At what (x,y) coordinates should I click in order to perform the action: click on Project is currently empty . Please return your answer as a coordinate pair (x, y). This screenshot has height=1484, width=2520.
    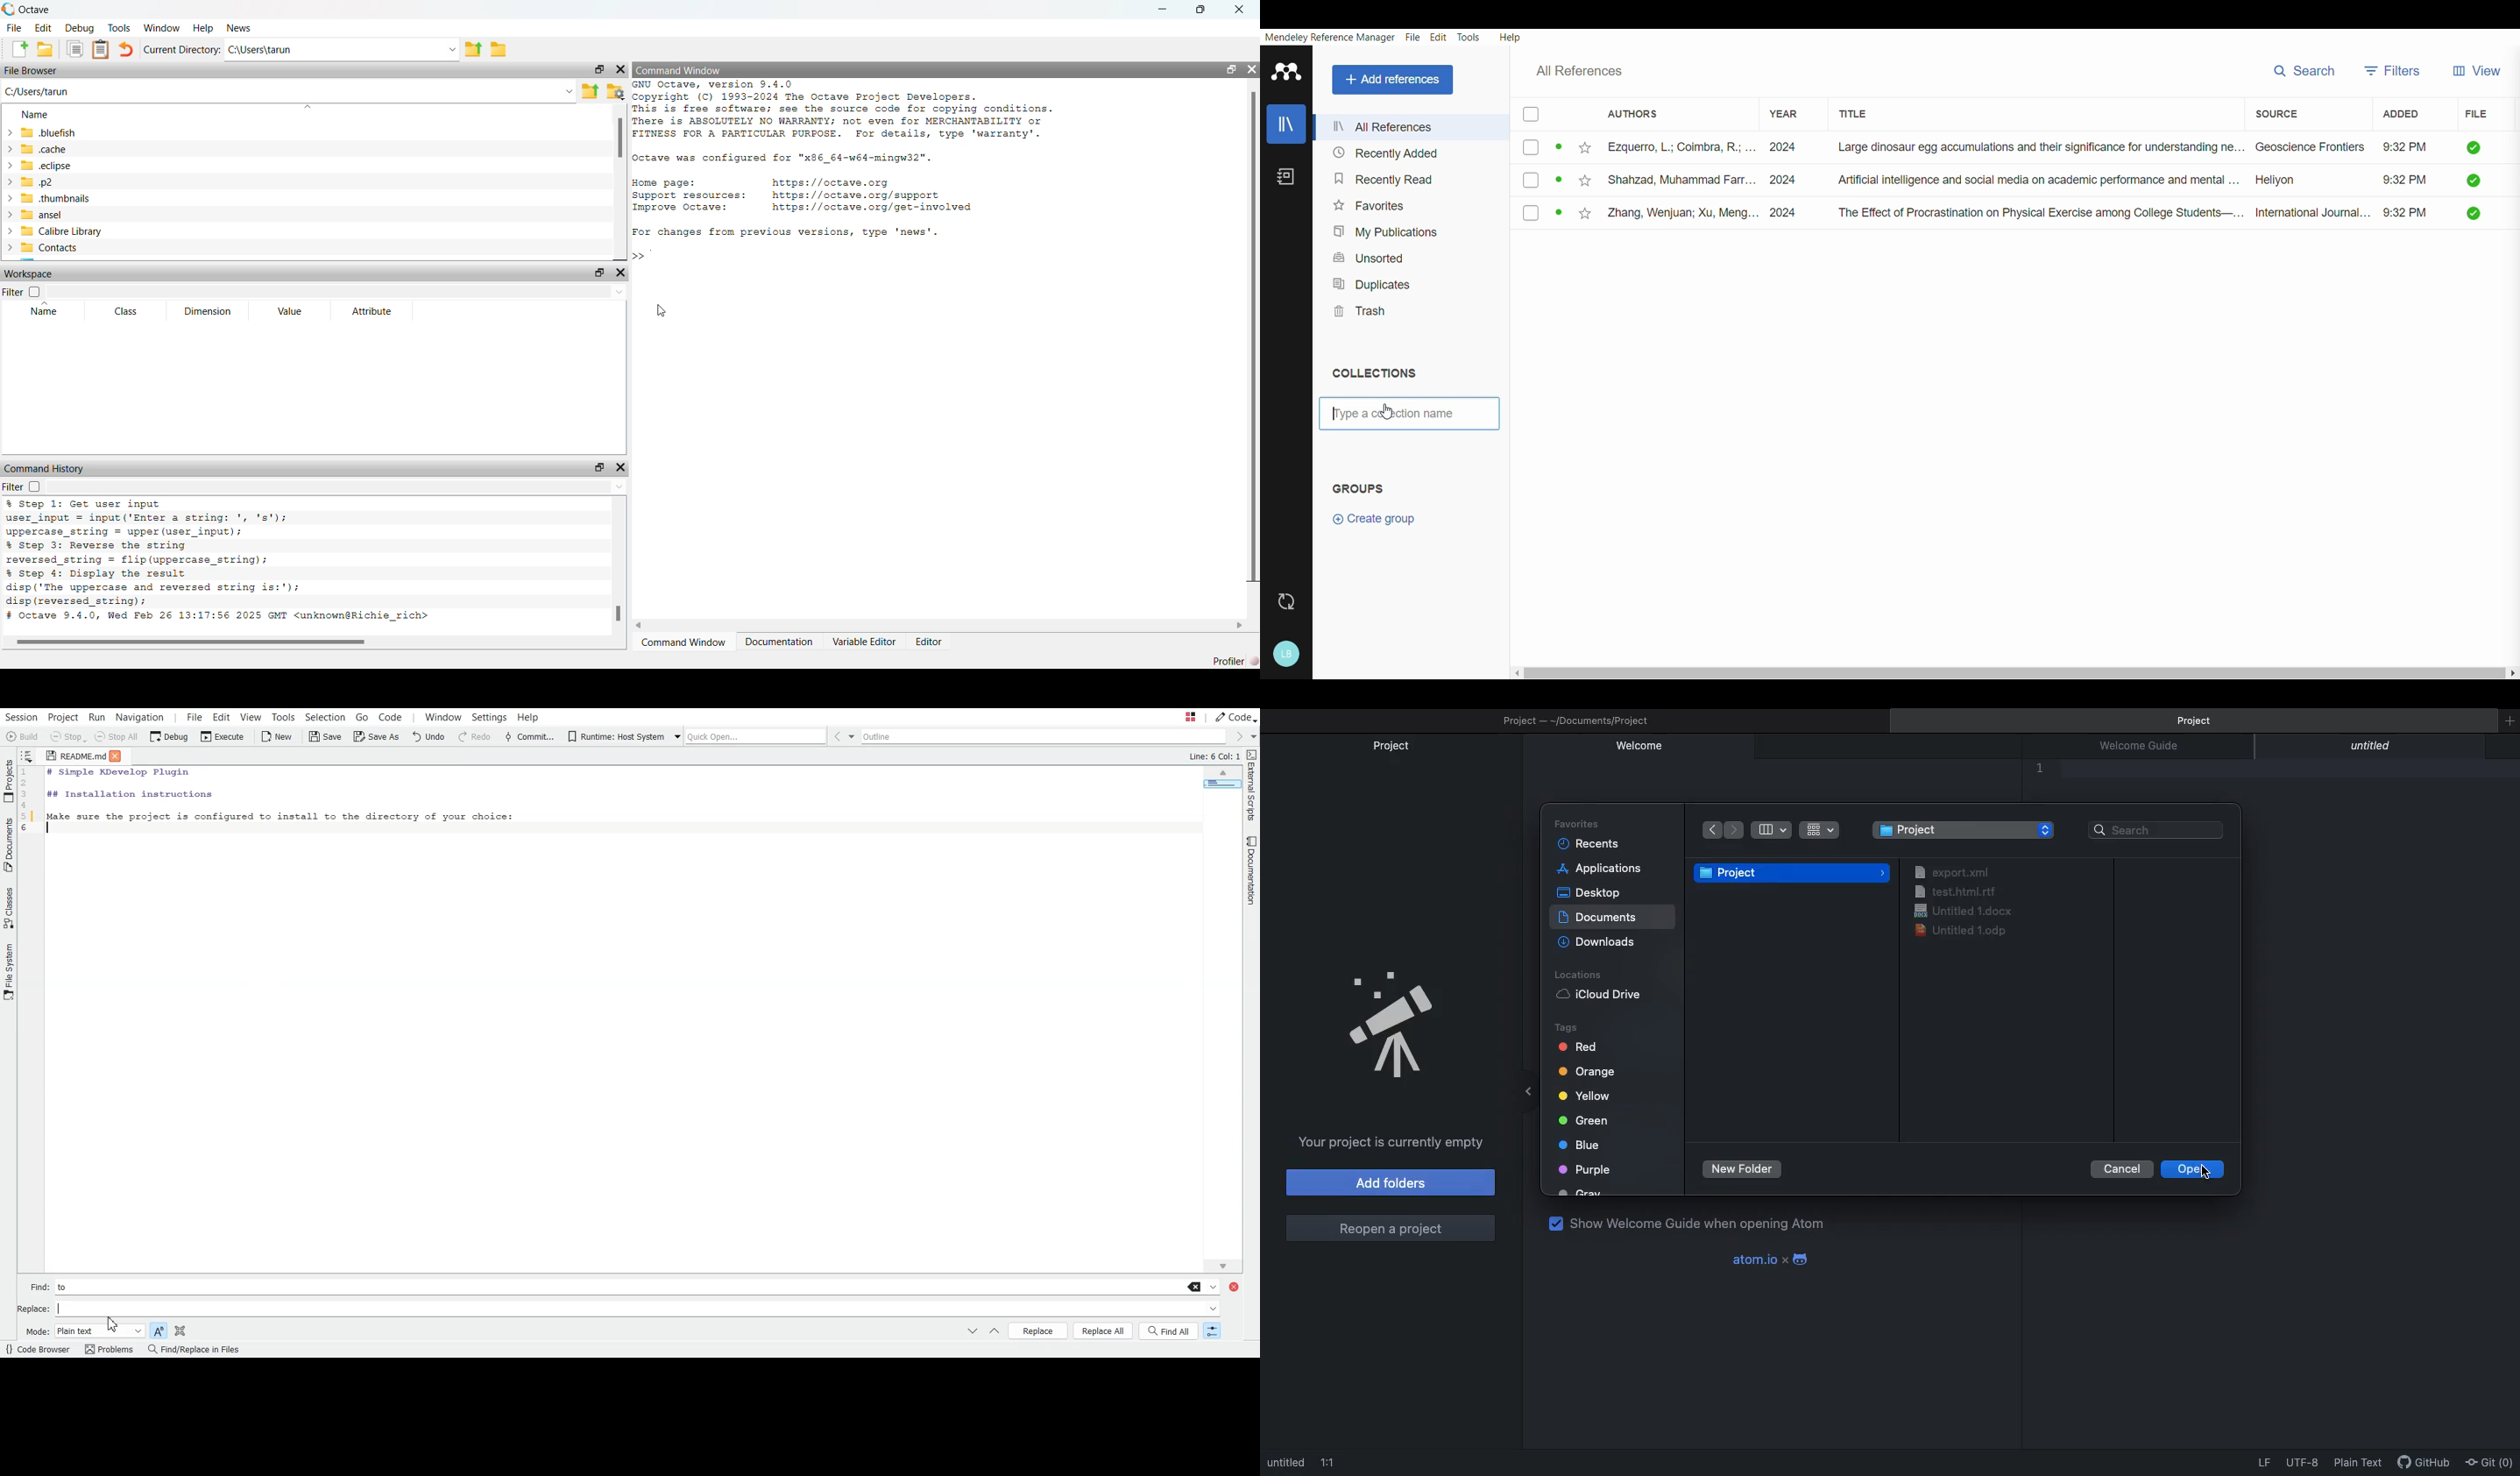
    Looking at the image, I should click on (1390, 1144).